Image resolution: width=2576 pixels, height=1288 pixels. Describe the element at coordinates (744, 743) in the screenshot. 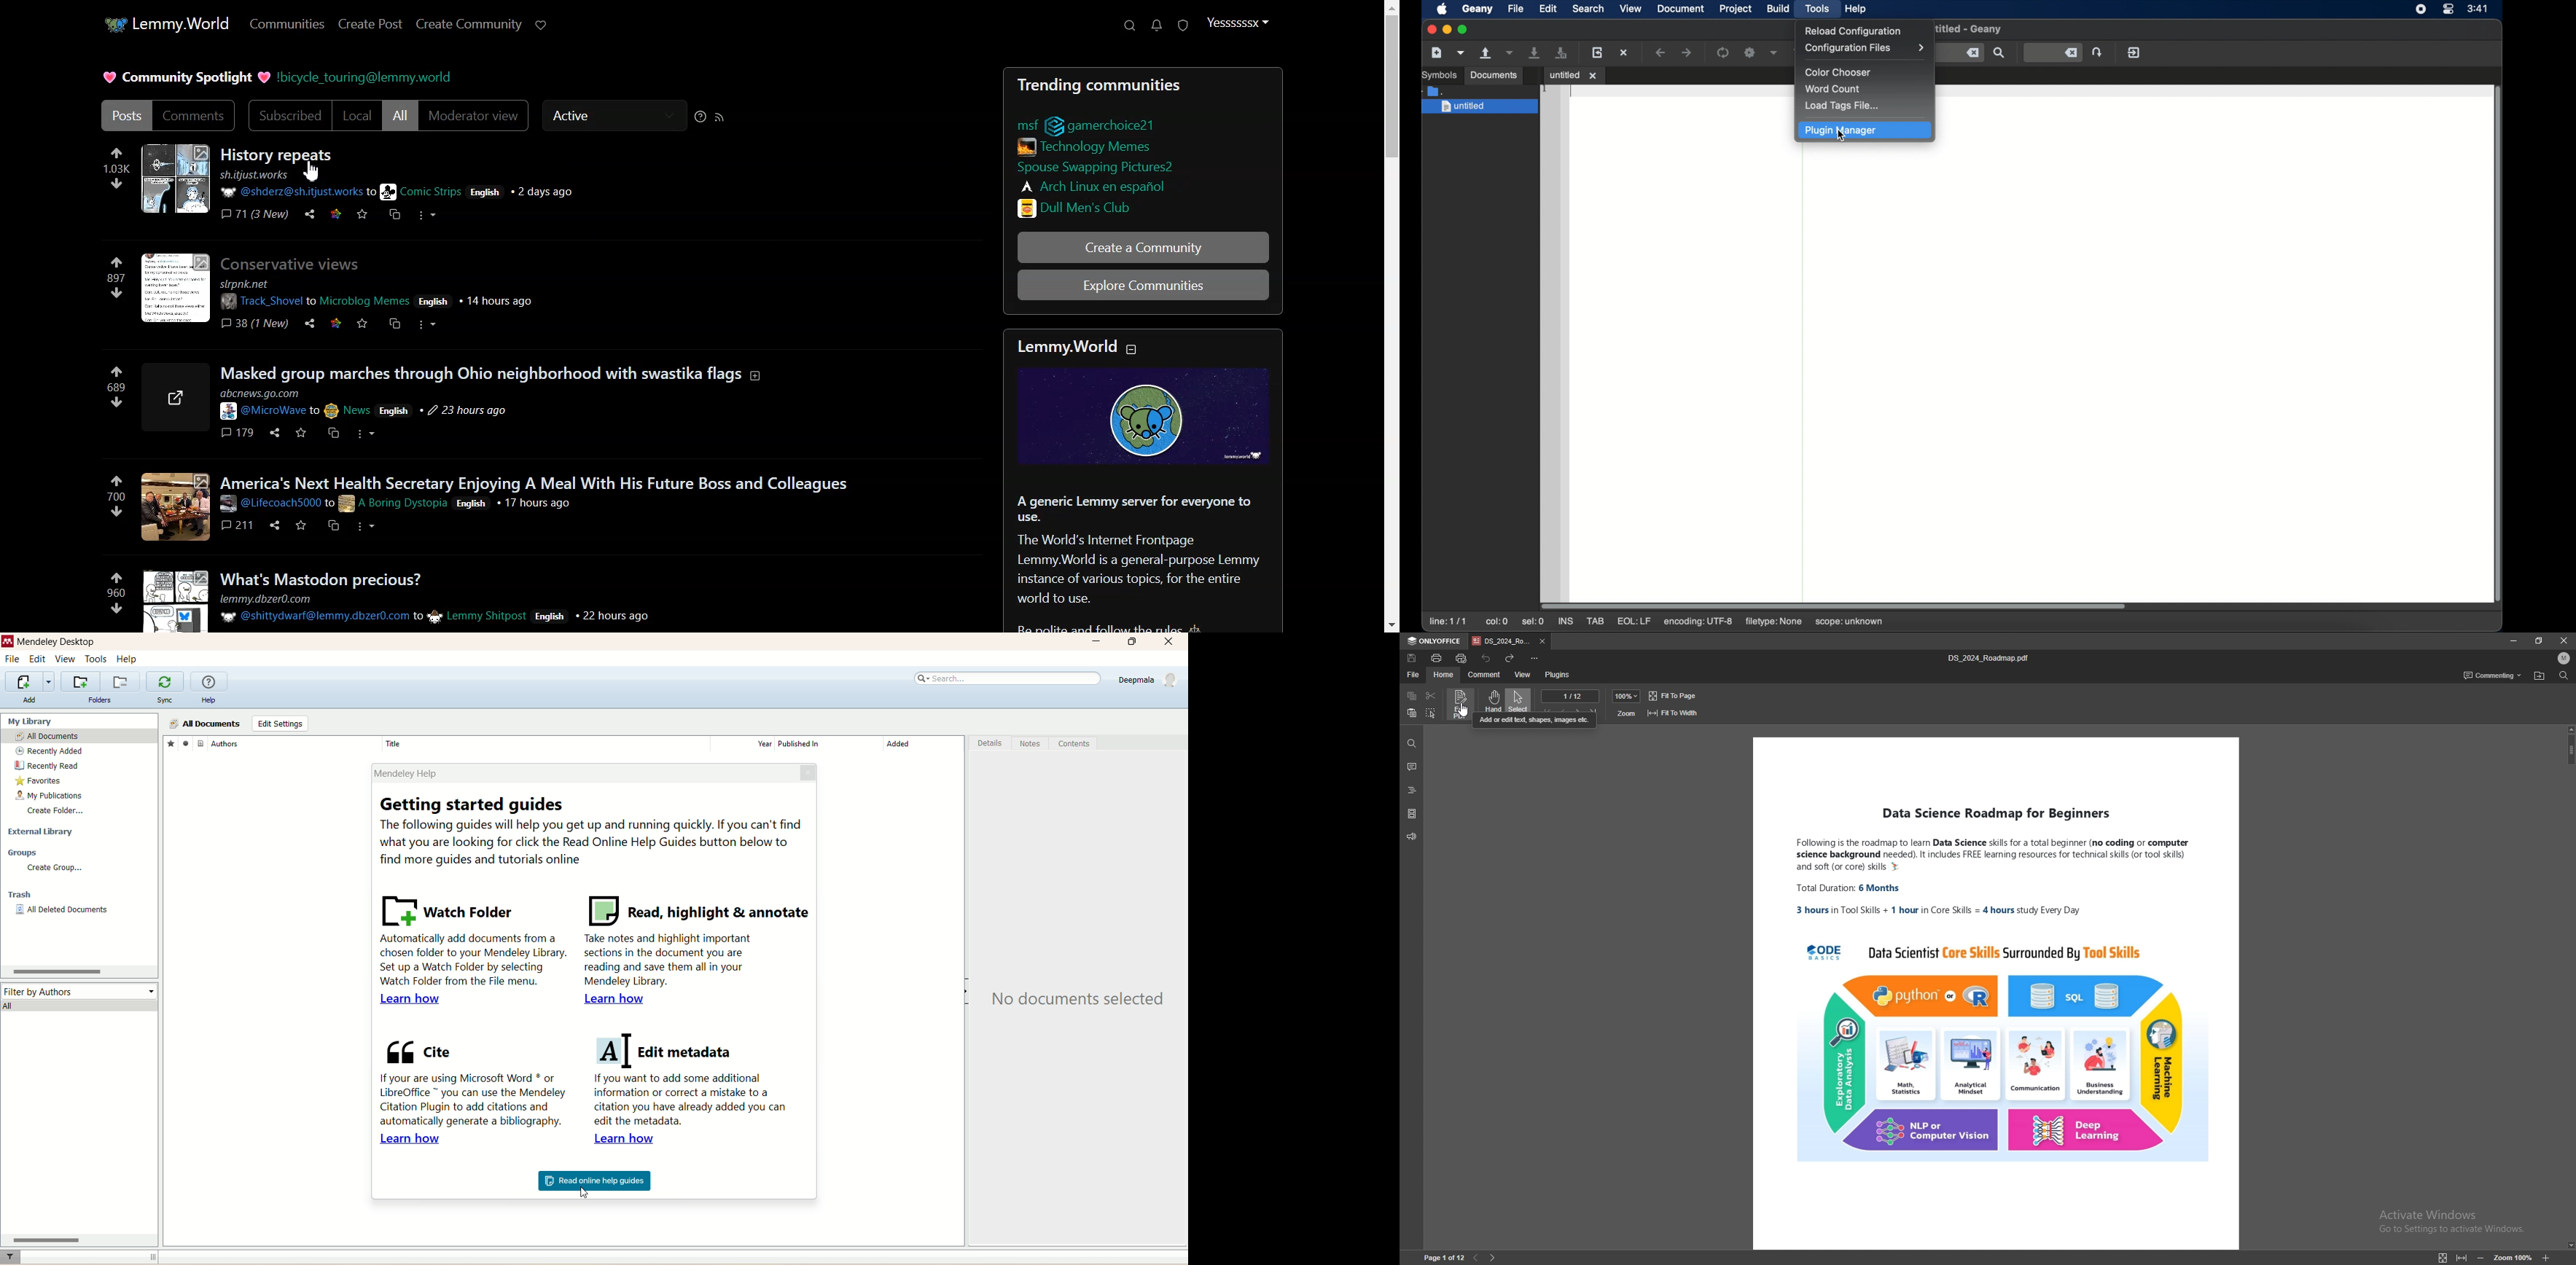

I see `year` at that location.